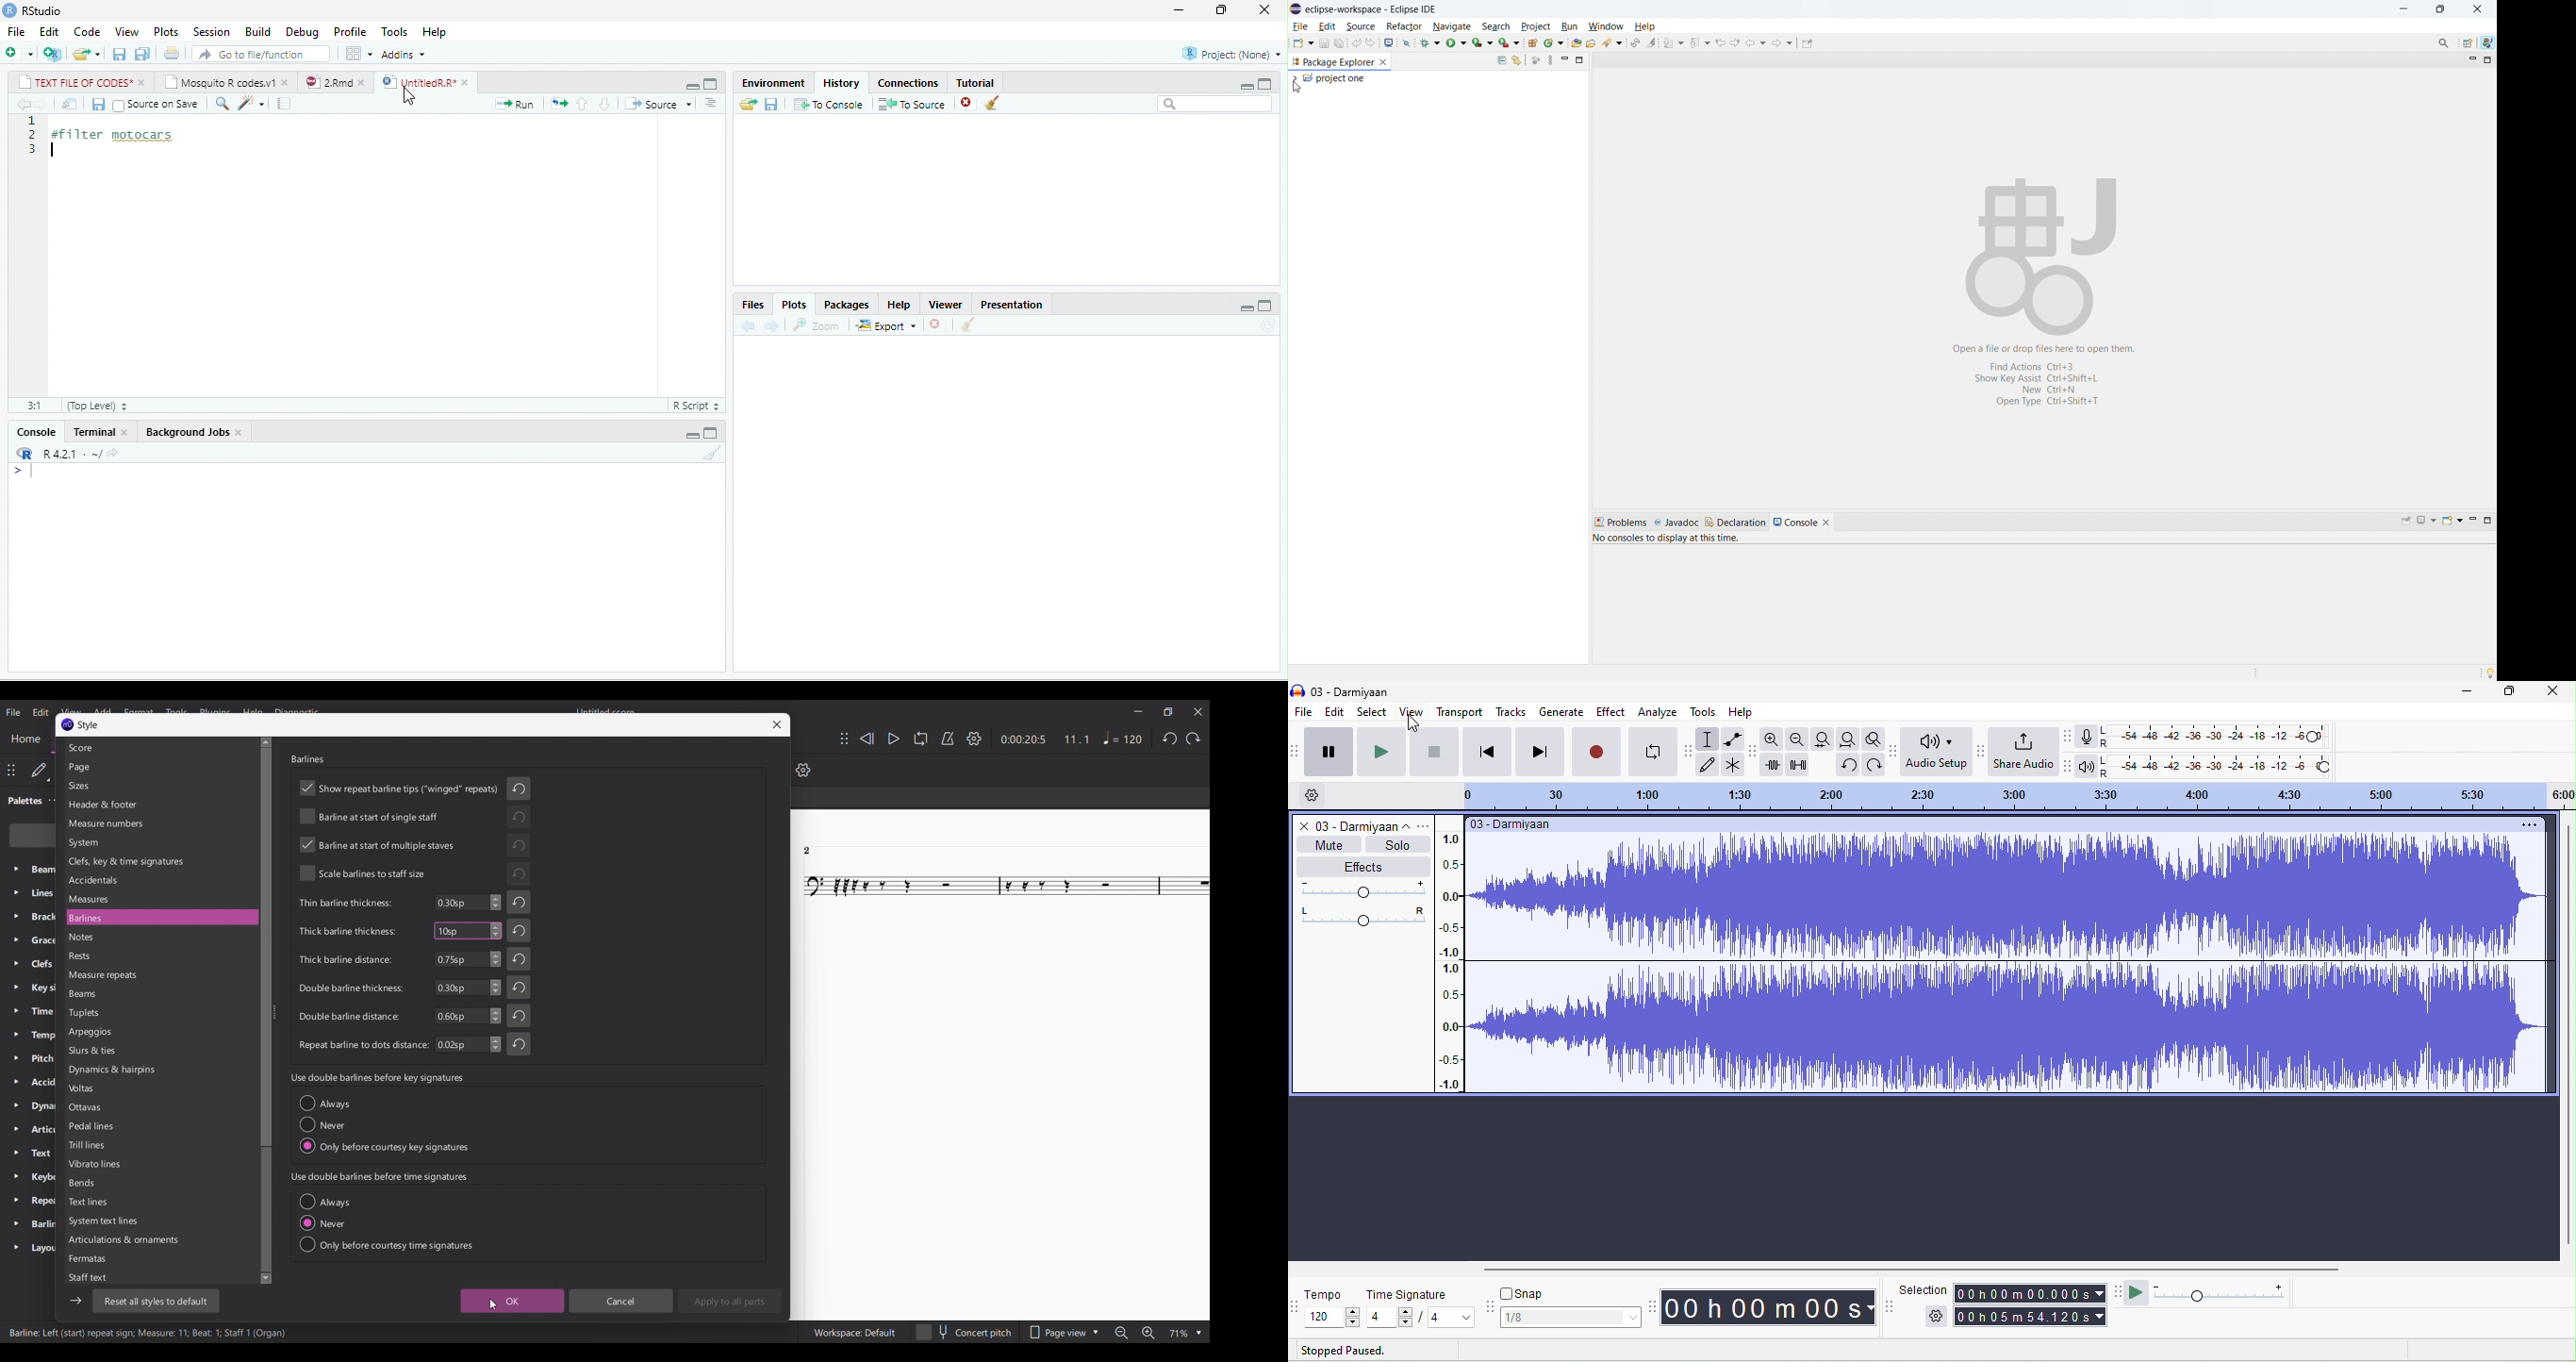  I want to click on clear, so click(713, 453).